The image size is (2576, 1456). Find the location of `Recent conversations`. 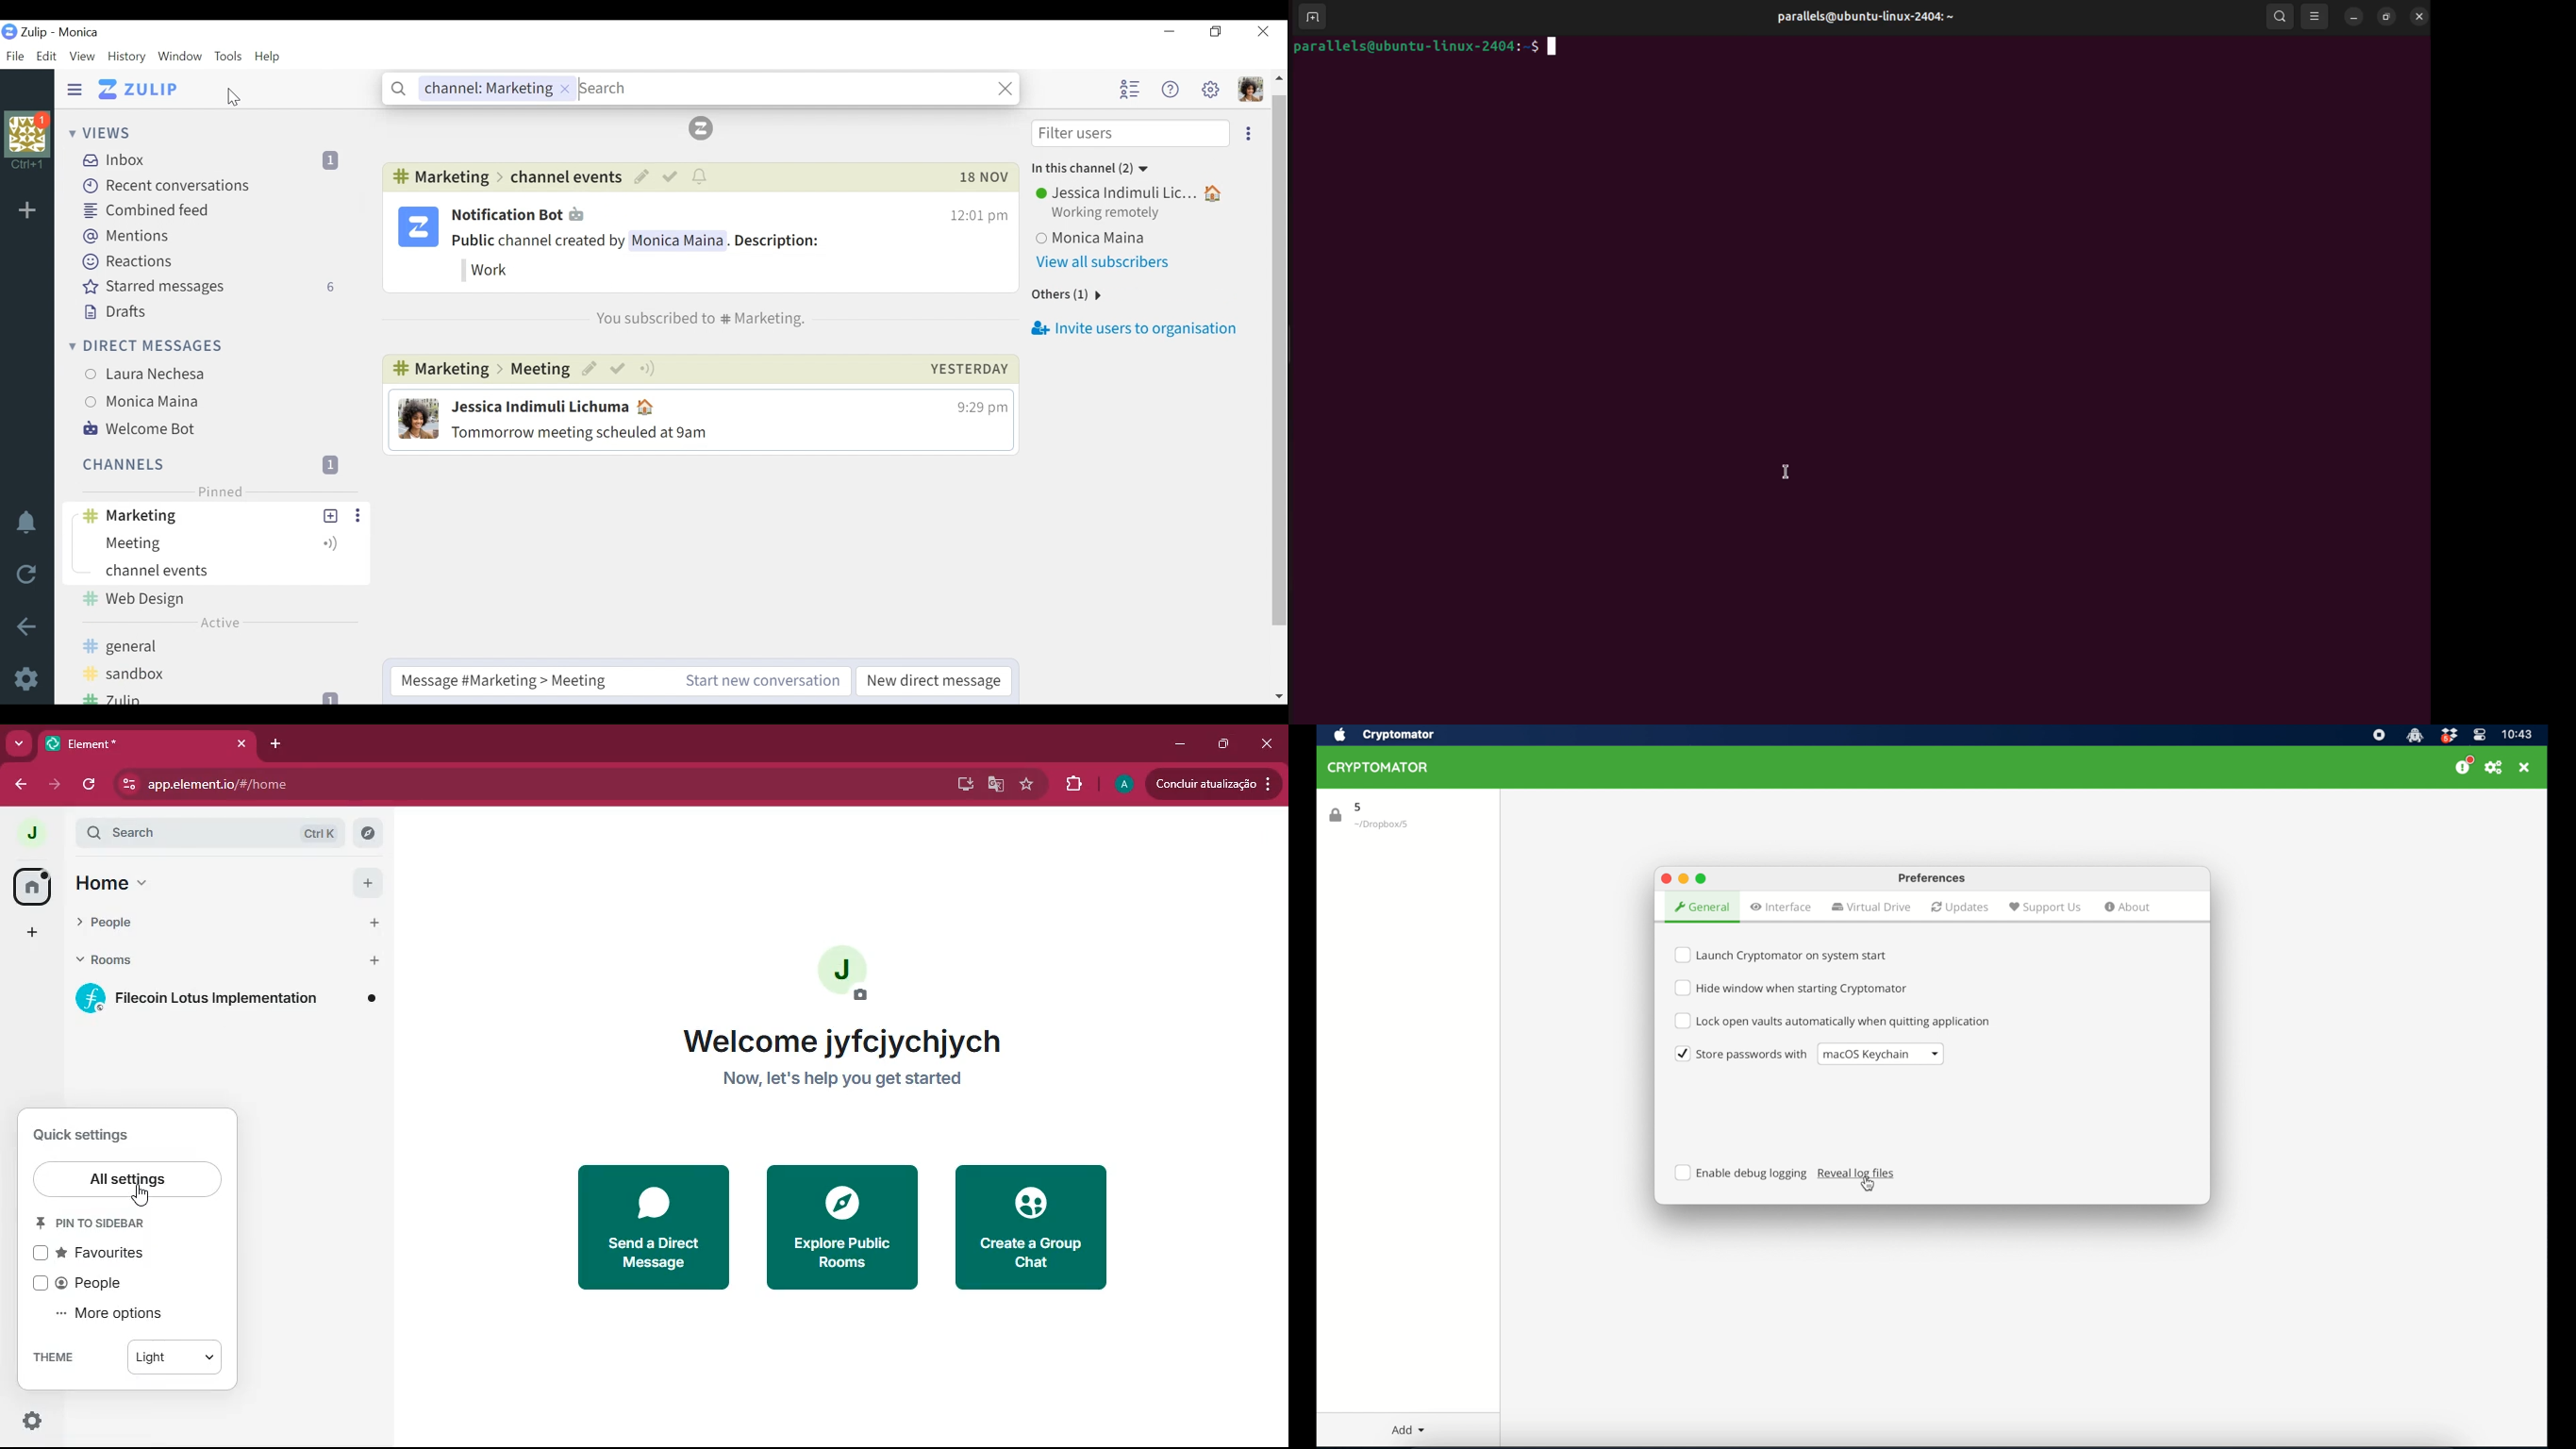

Recent conversations is located at coordinates (164, 186).